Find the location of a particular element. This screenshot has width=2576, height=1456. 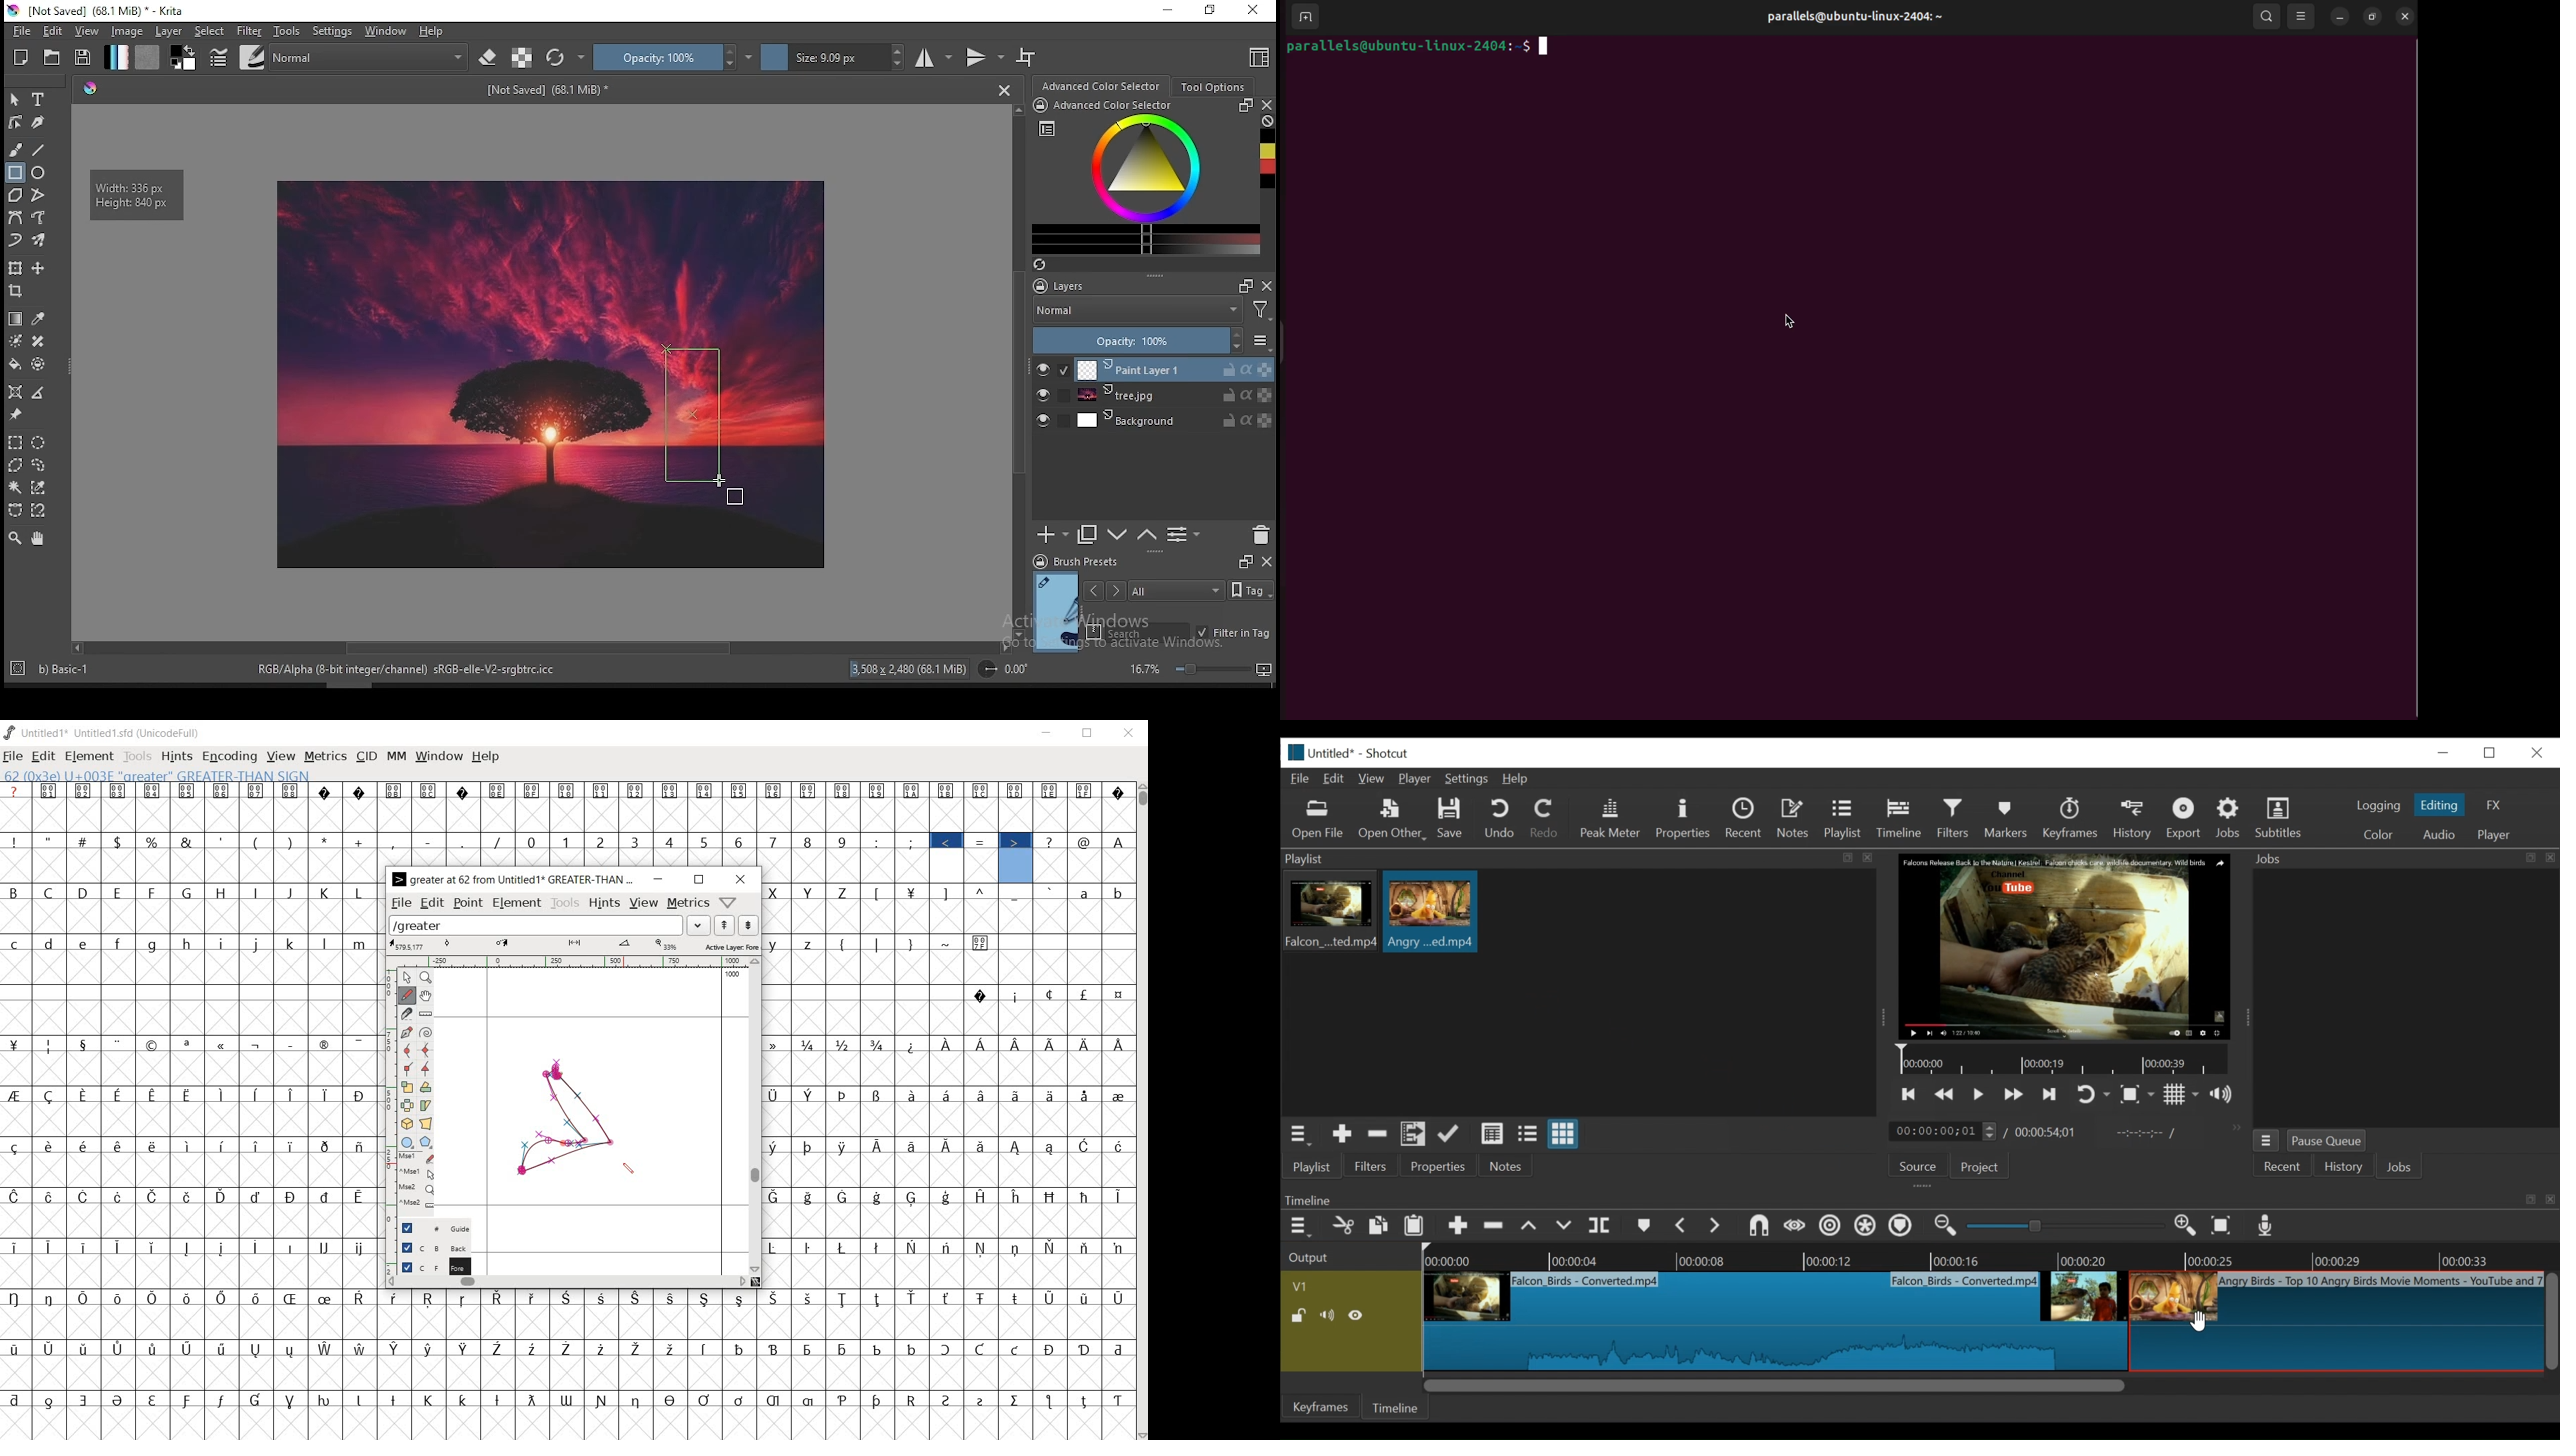

Playlist is located at coordinates (1843, 820).